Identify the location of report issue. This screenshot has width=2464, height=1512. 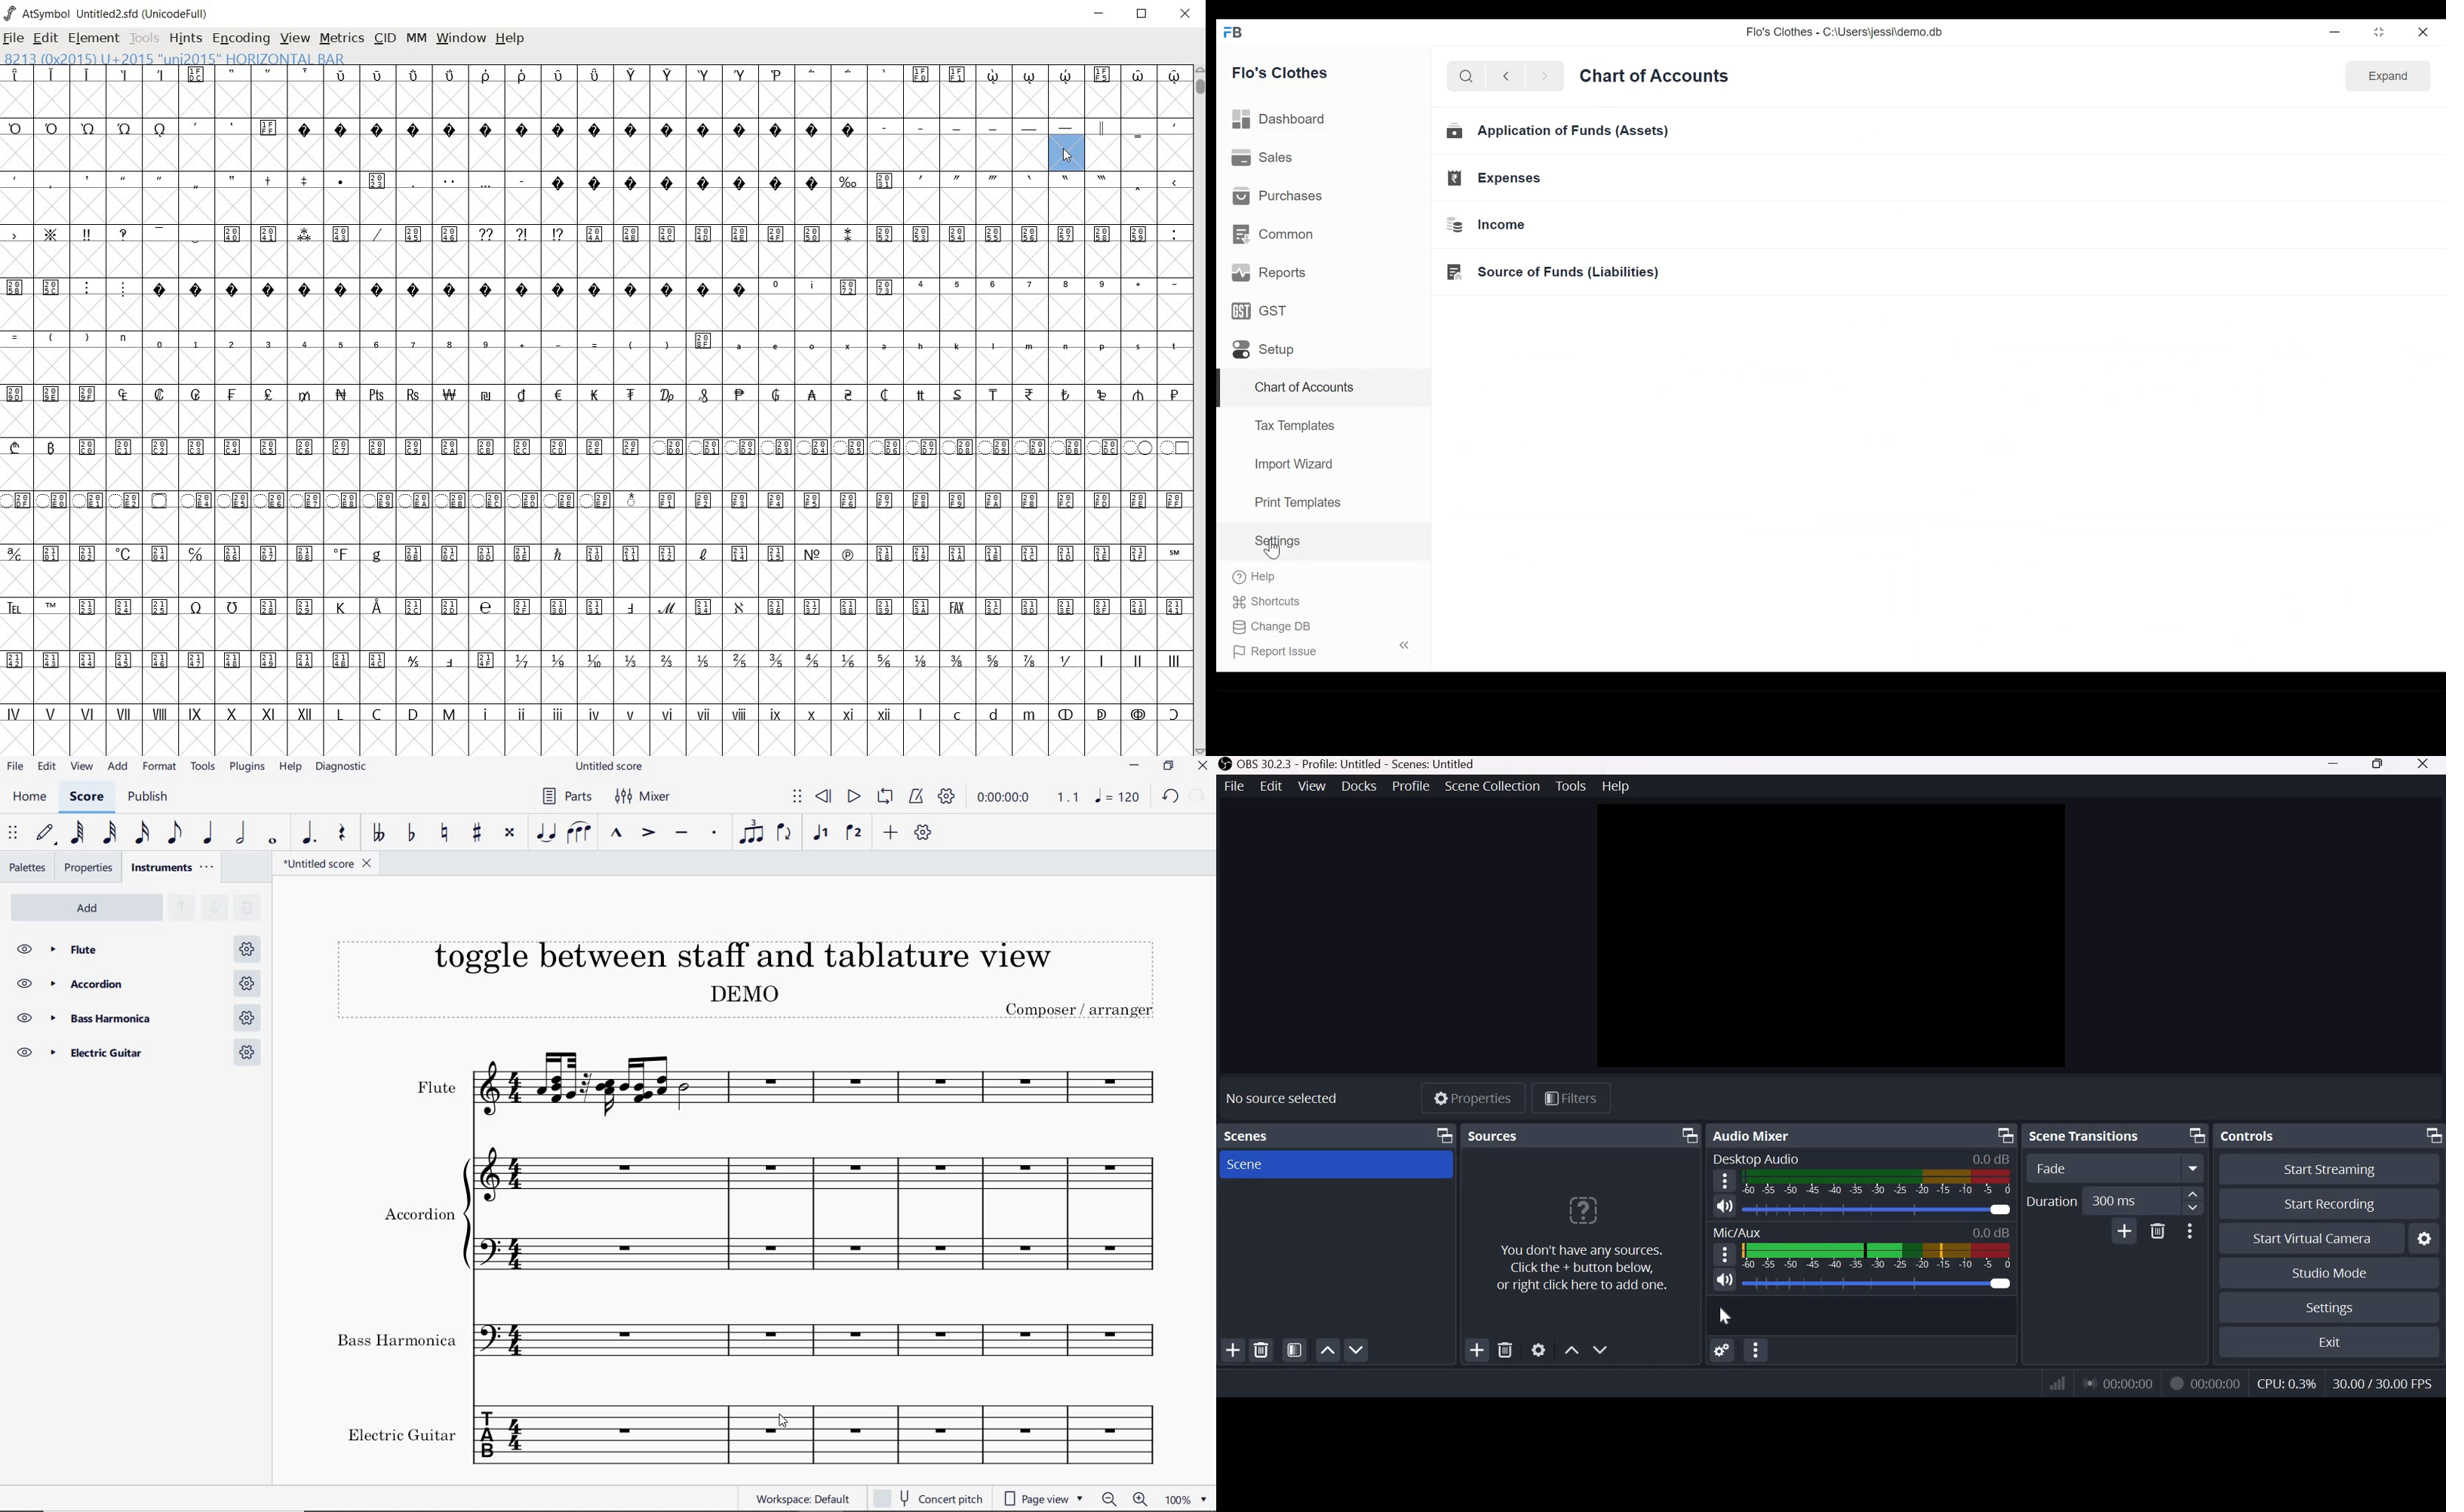
(1275, 653).